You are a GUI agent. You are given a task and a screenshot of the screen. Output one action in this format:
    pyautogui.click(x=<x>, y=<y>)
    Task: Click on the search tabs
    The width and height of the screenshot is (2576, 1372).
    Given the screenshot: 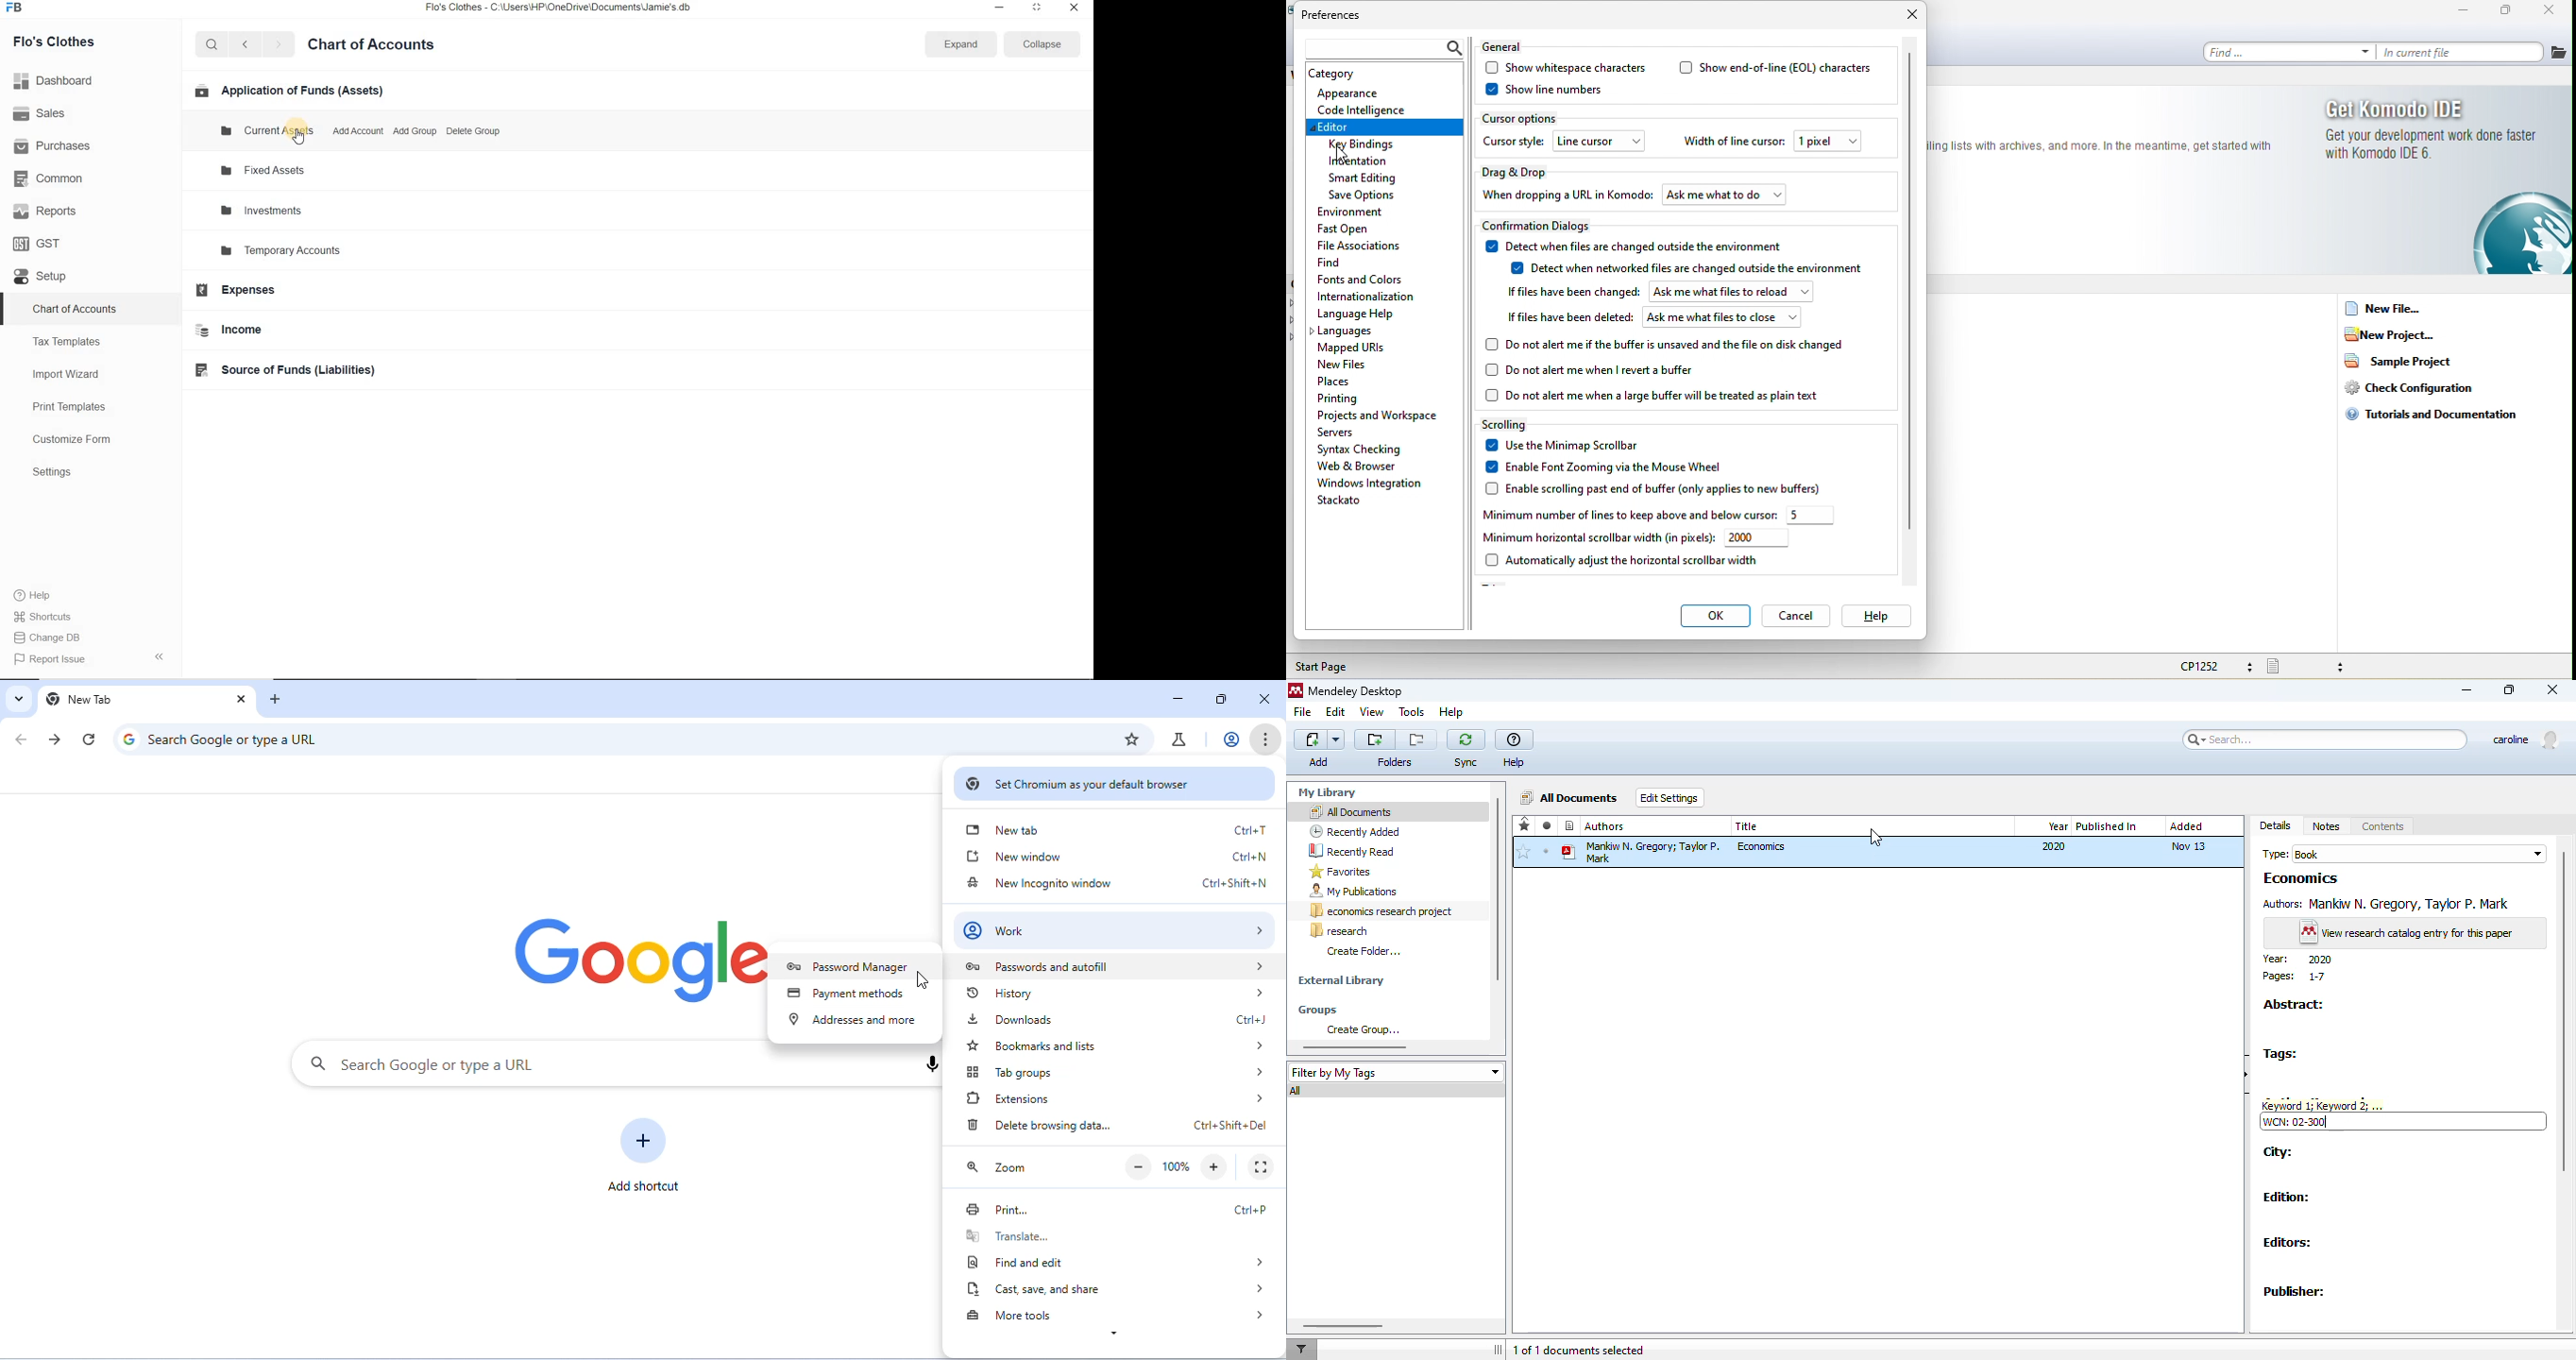 What is the action you would take?
    pyautogui.click(x=19, y=700)
    